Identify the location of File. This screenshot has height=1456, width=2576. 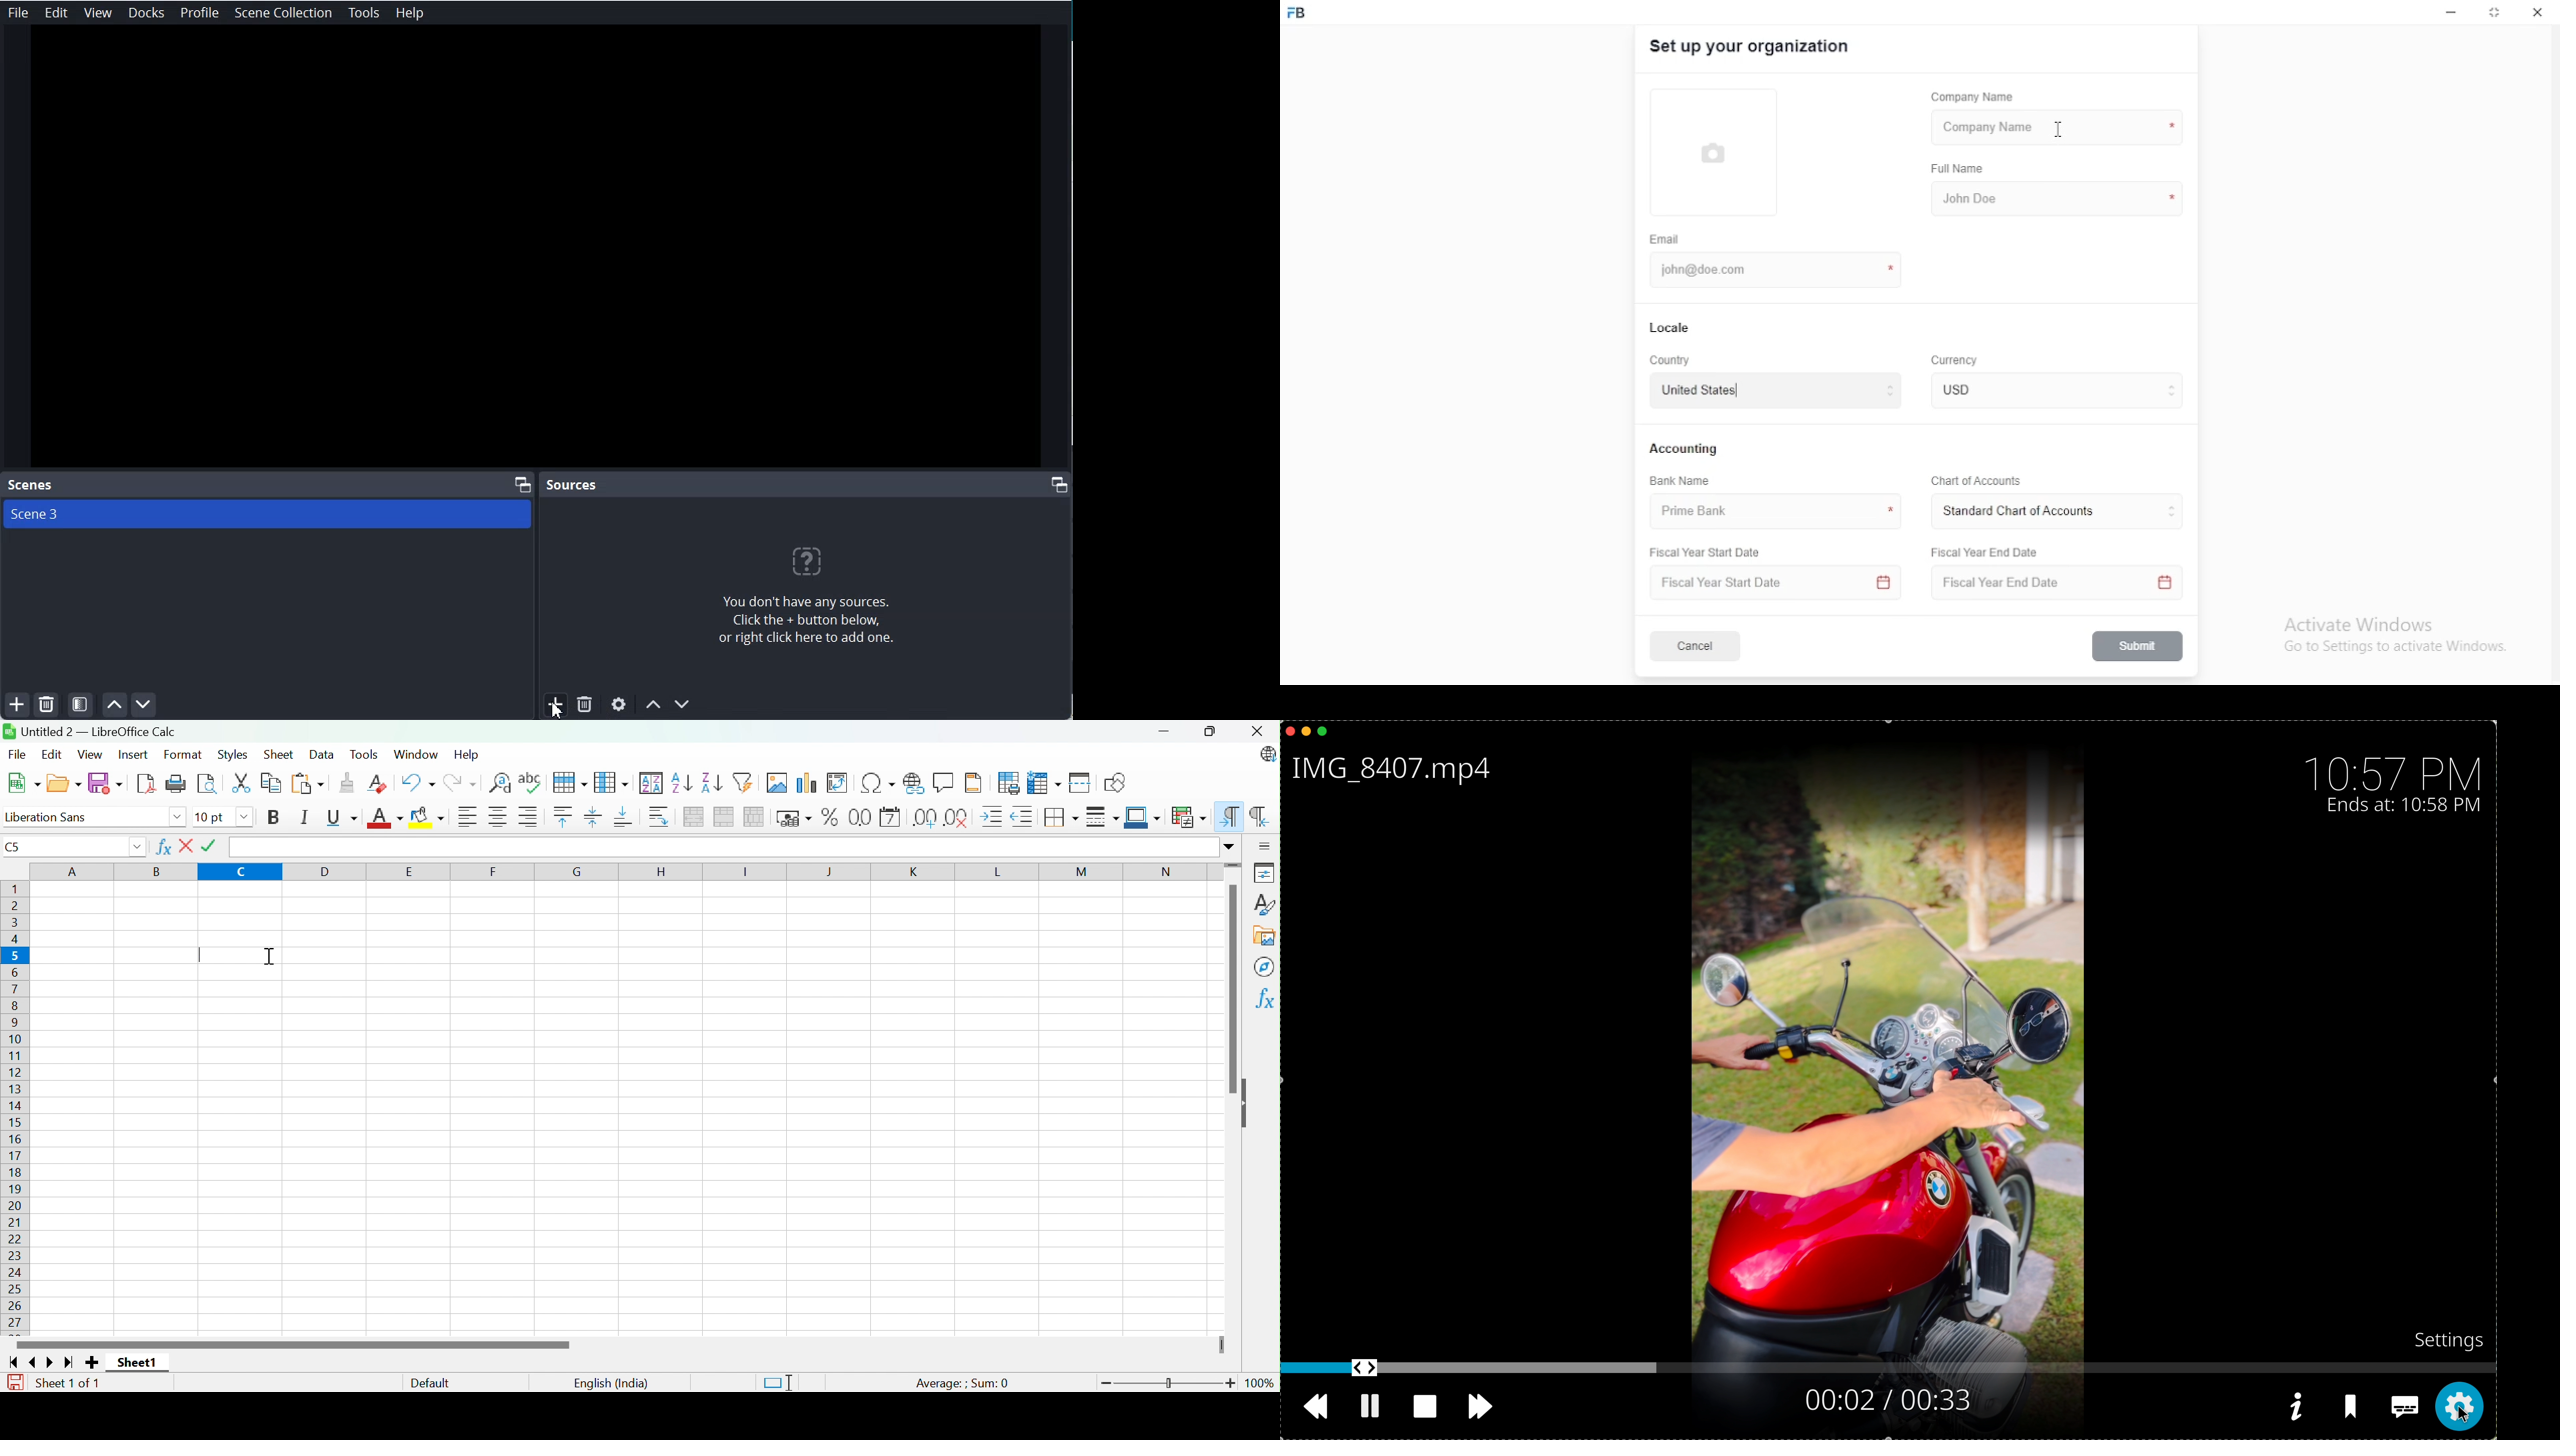
(18, 12).